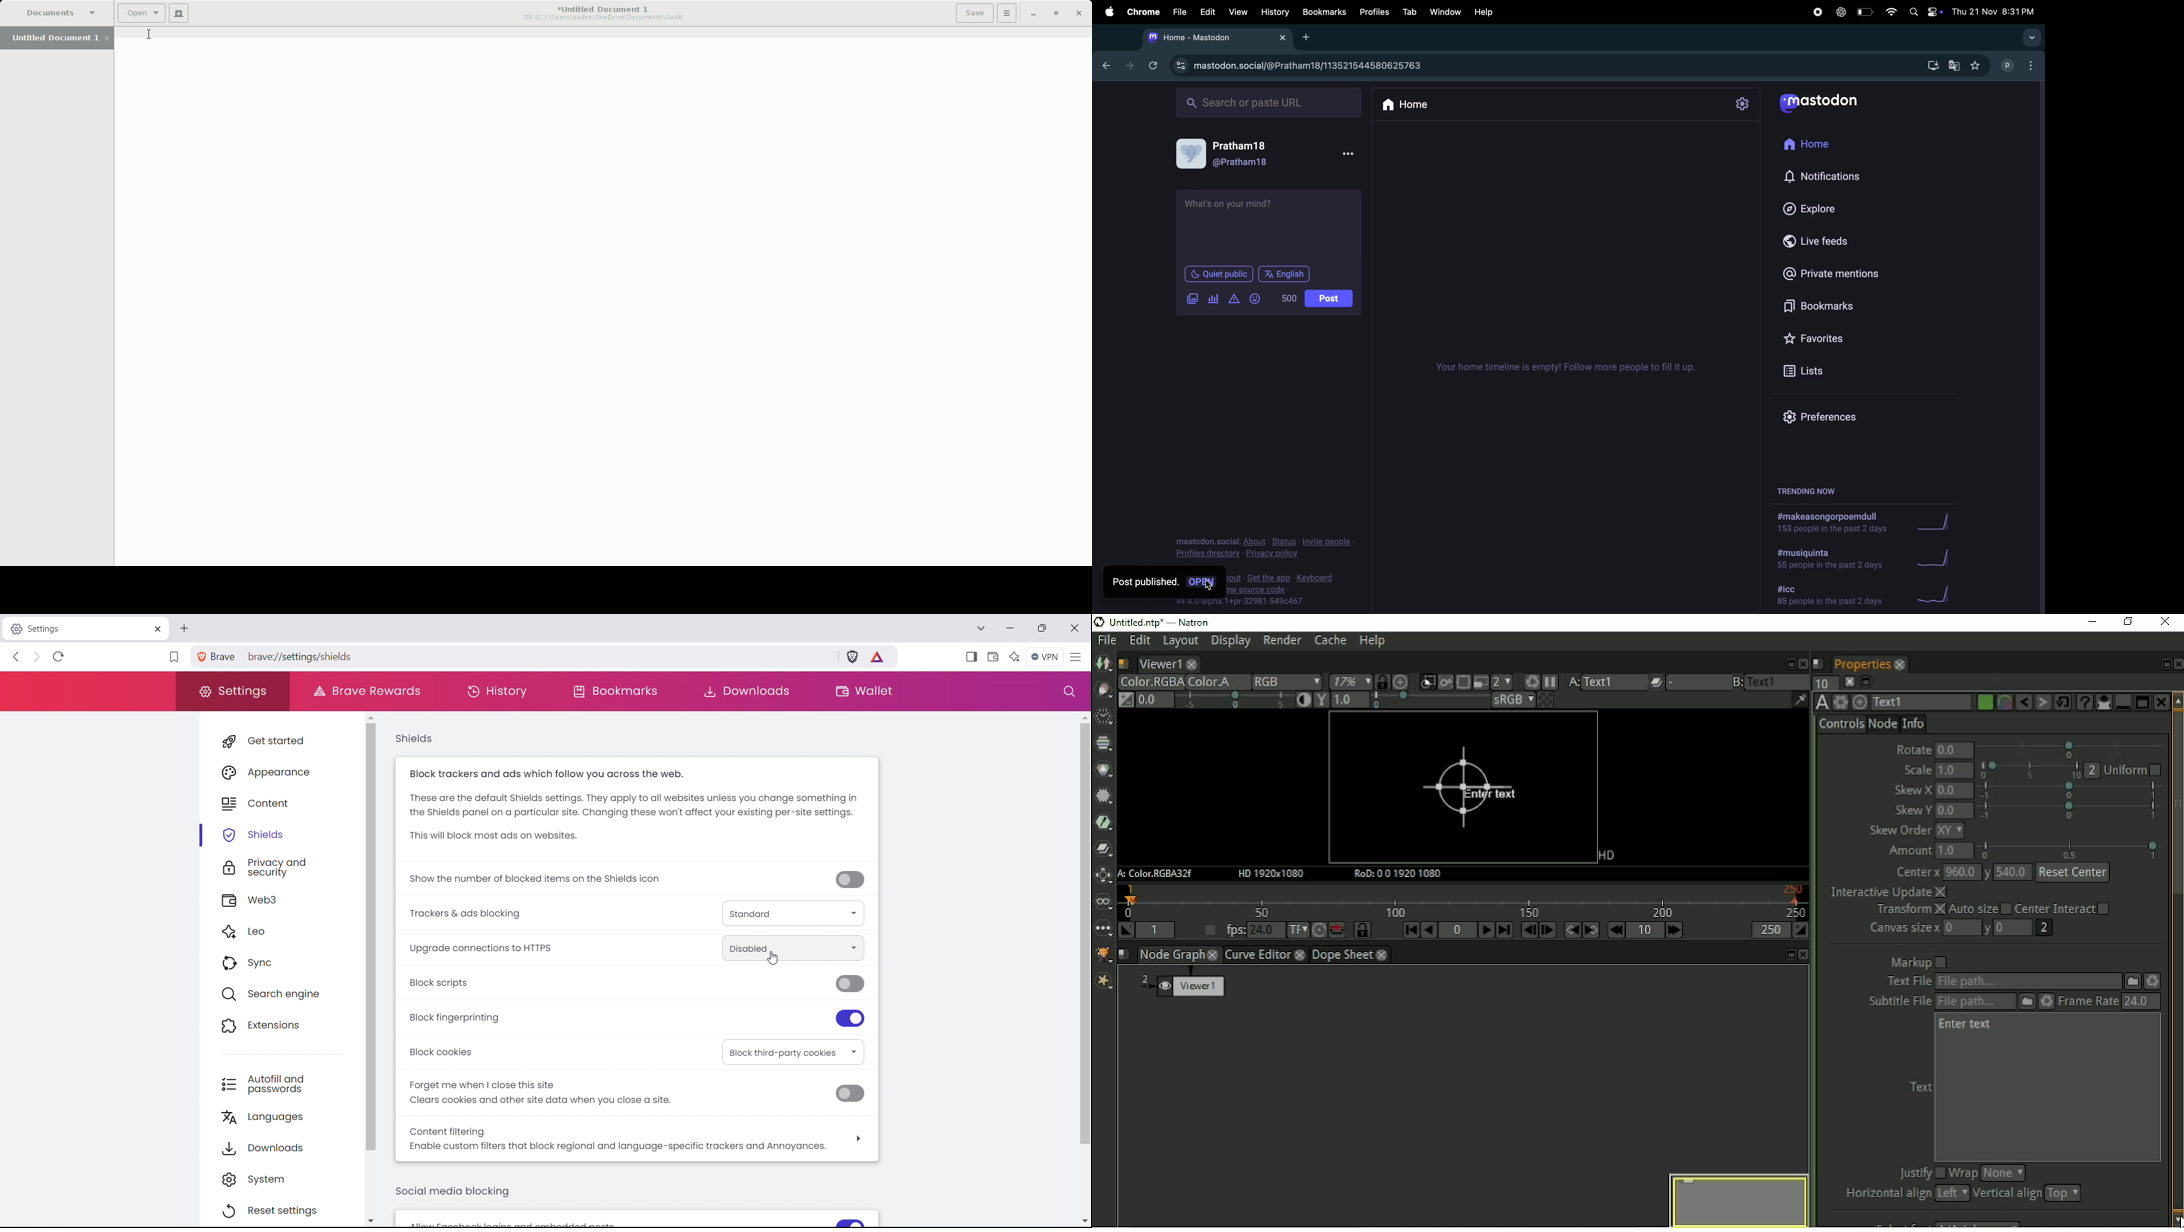 This screenshot has height=1232, width=2184. What do you see at coordinates (1245, 145) in the screenshot?
I see `user` at bounding box center [1245, 145].